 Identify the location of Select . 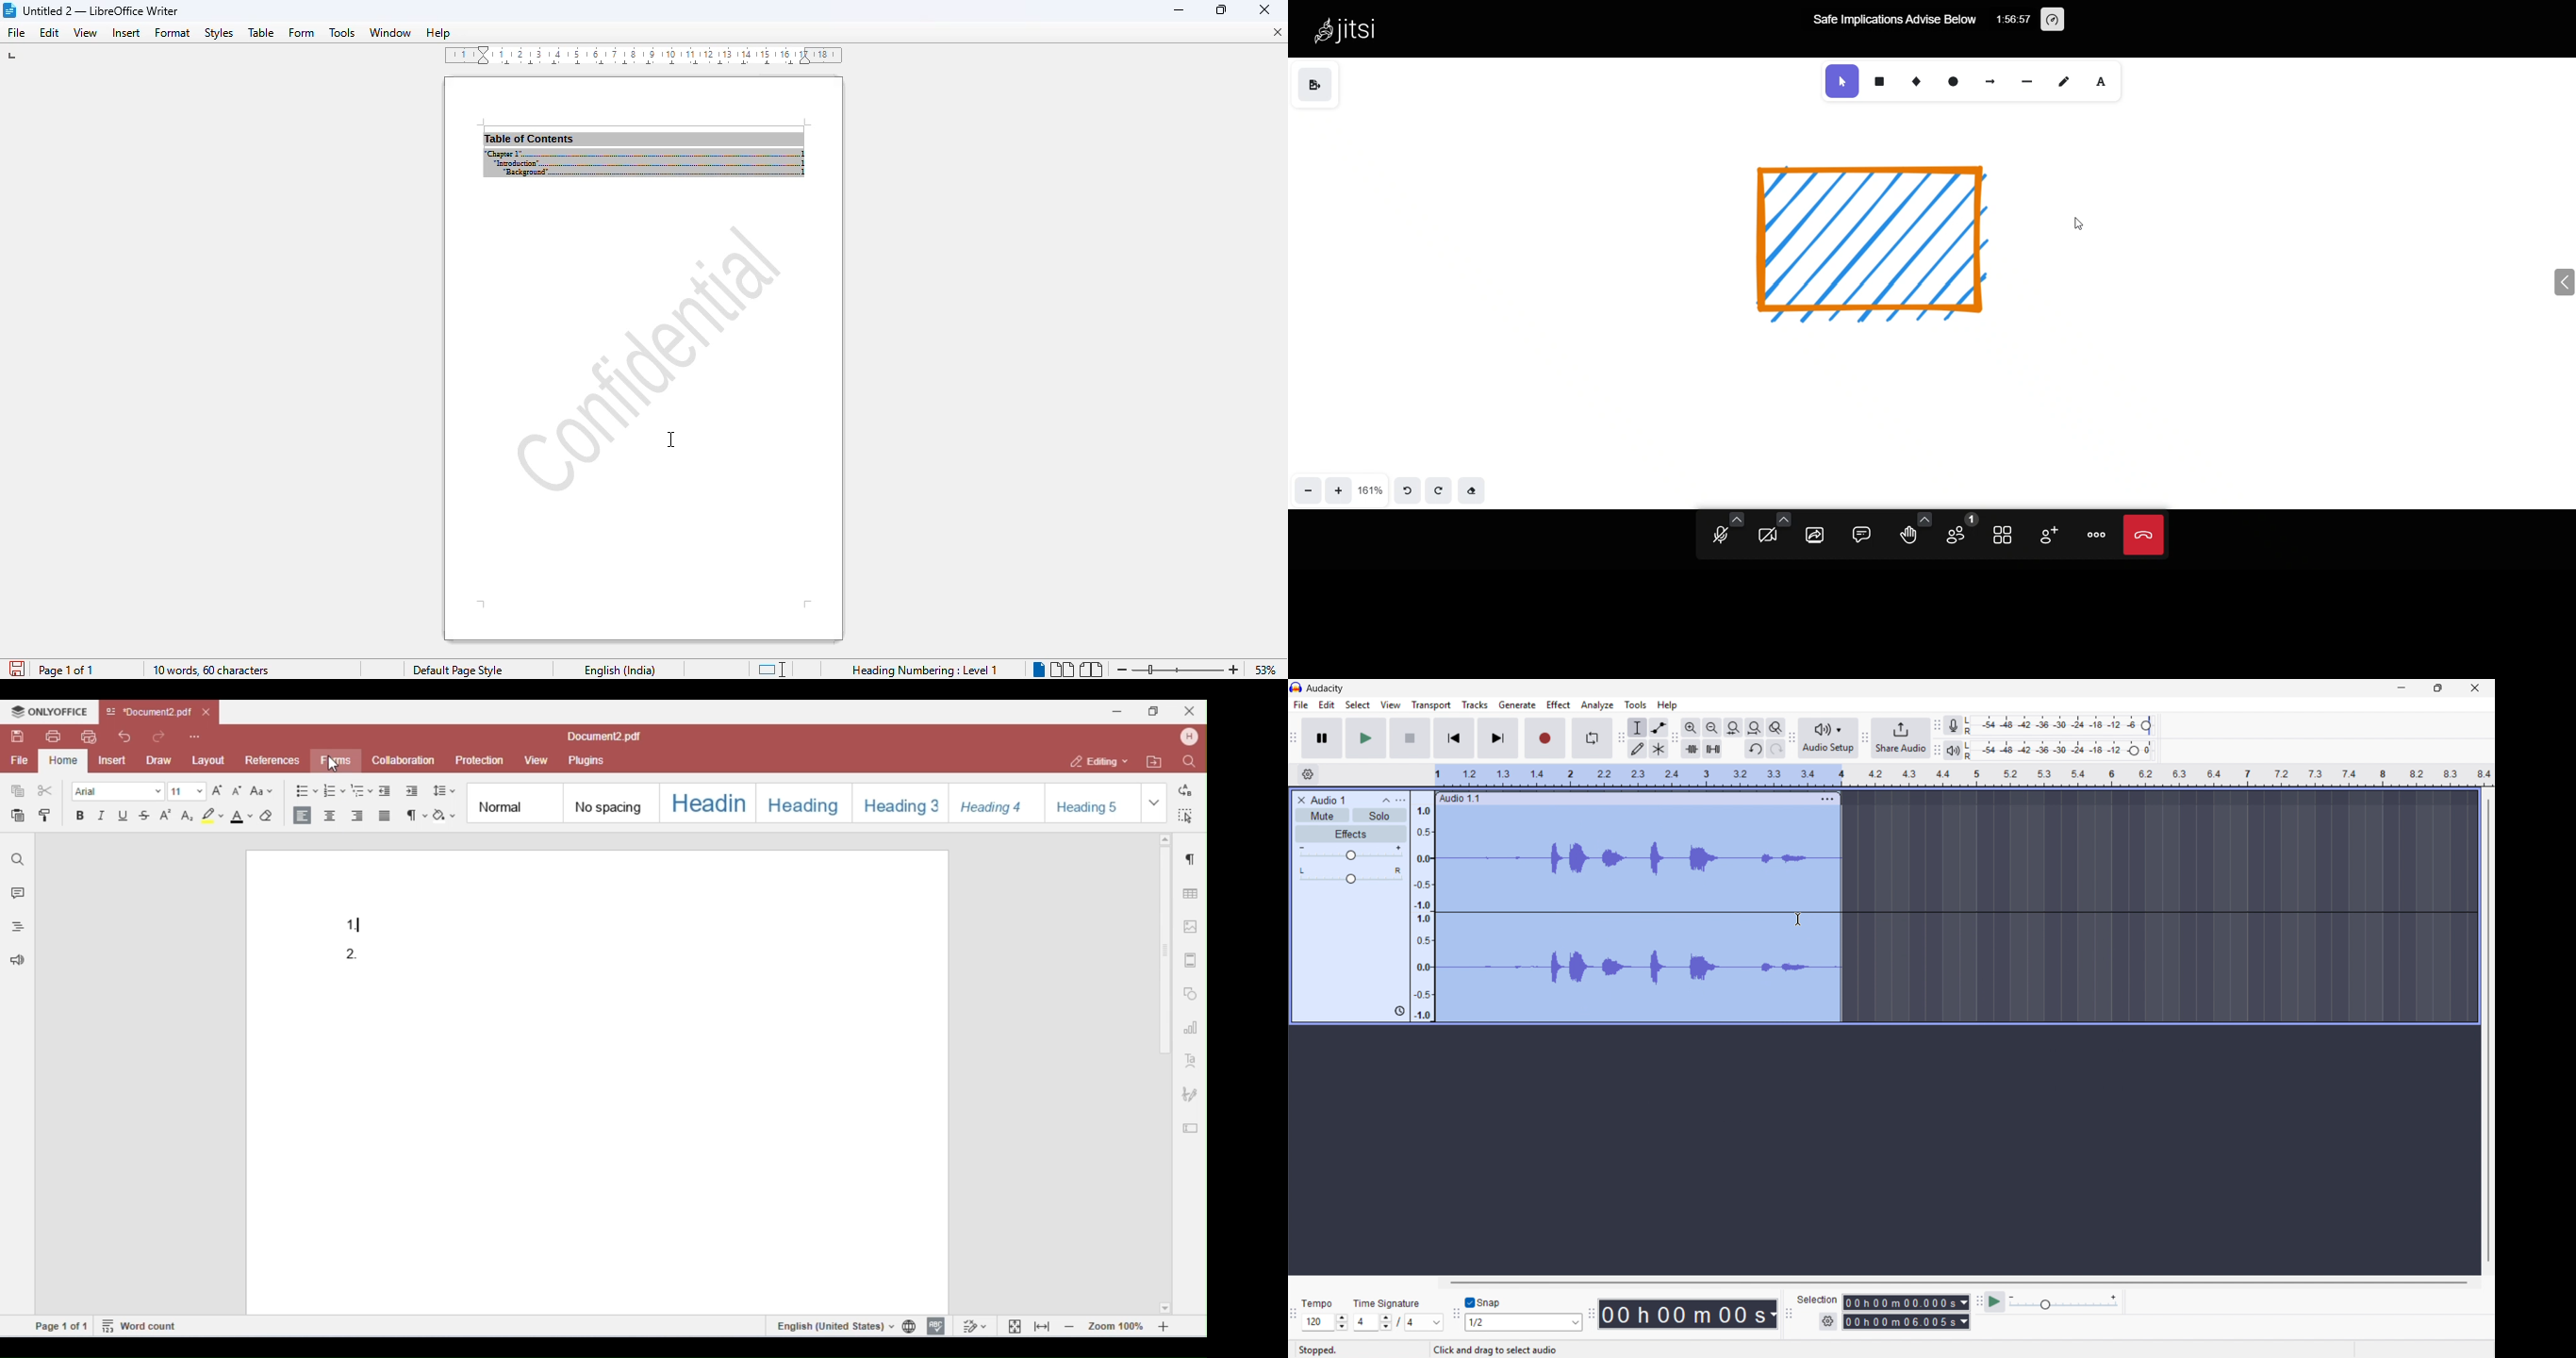
(1357, 705).